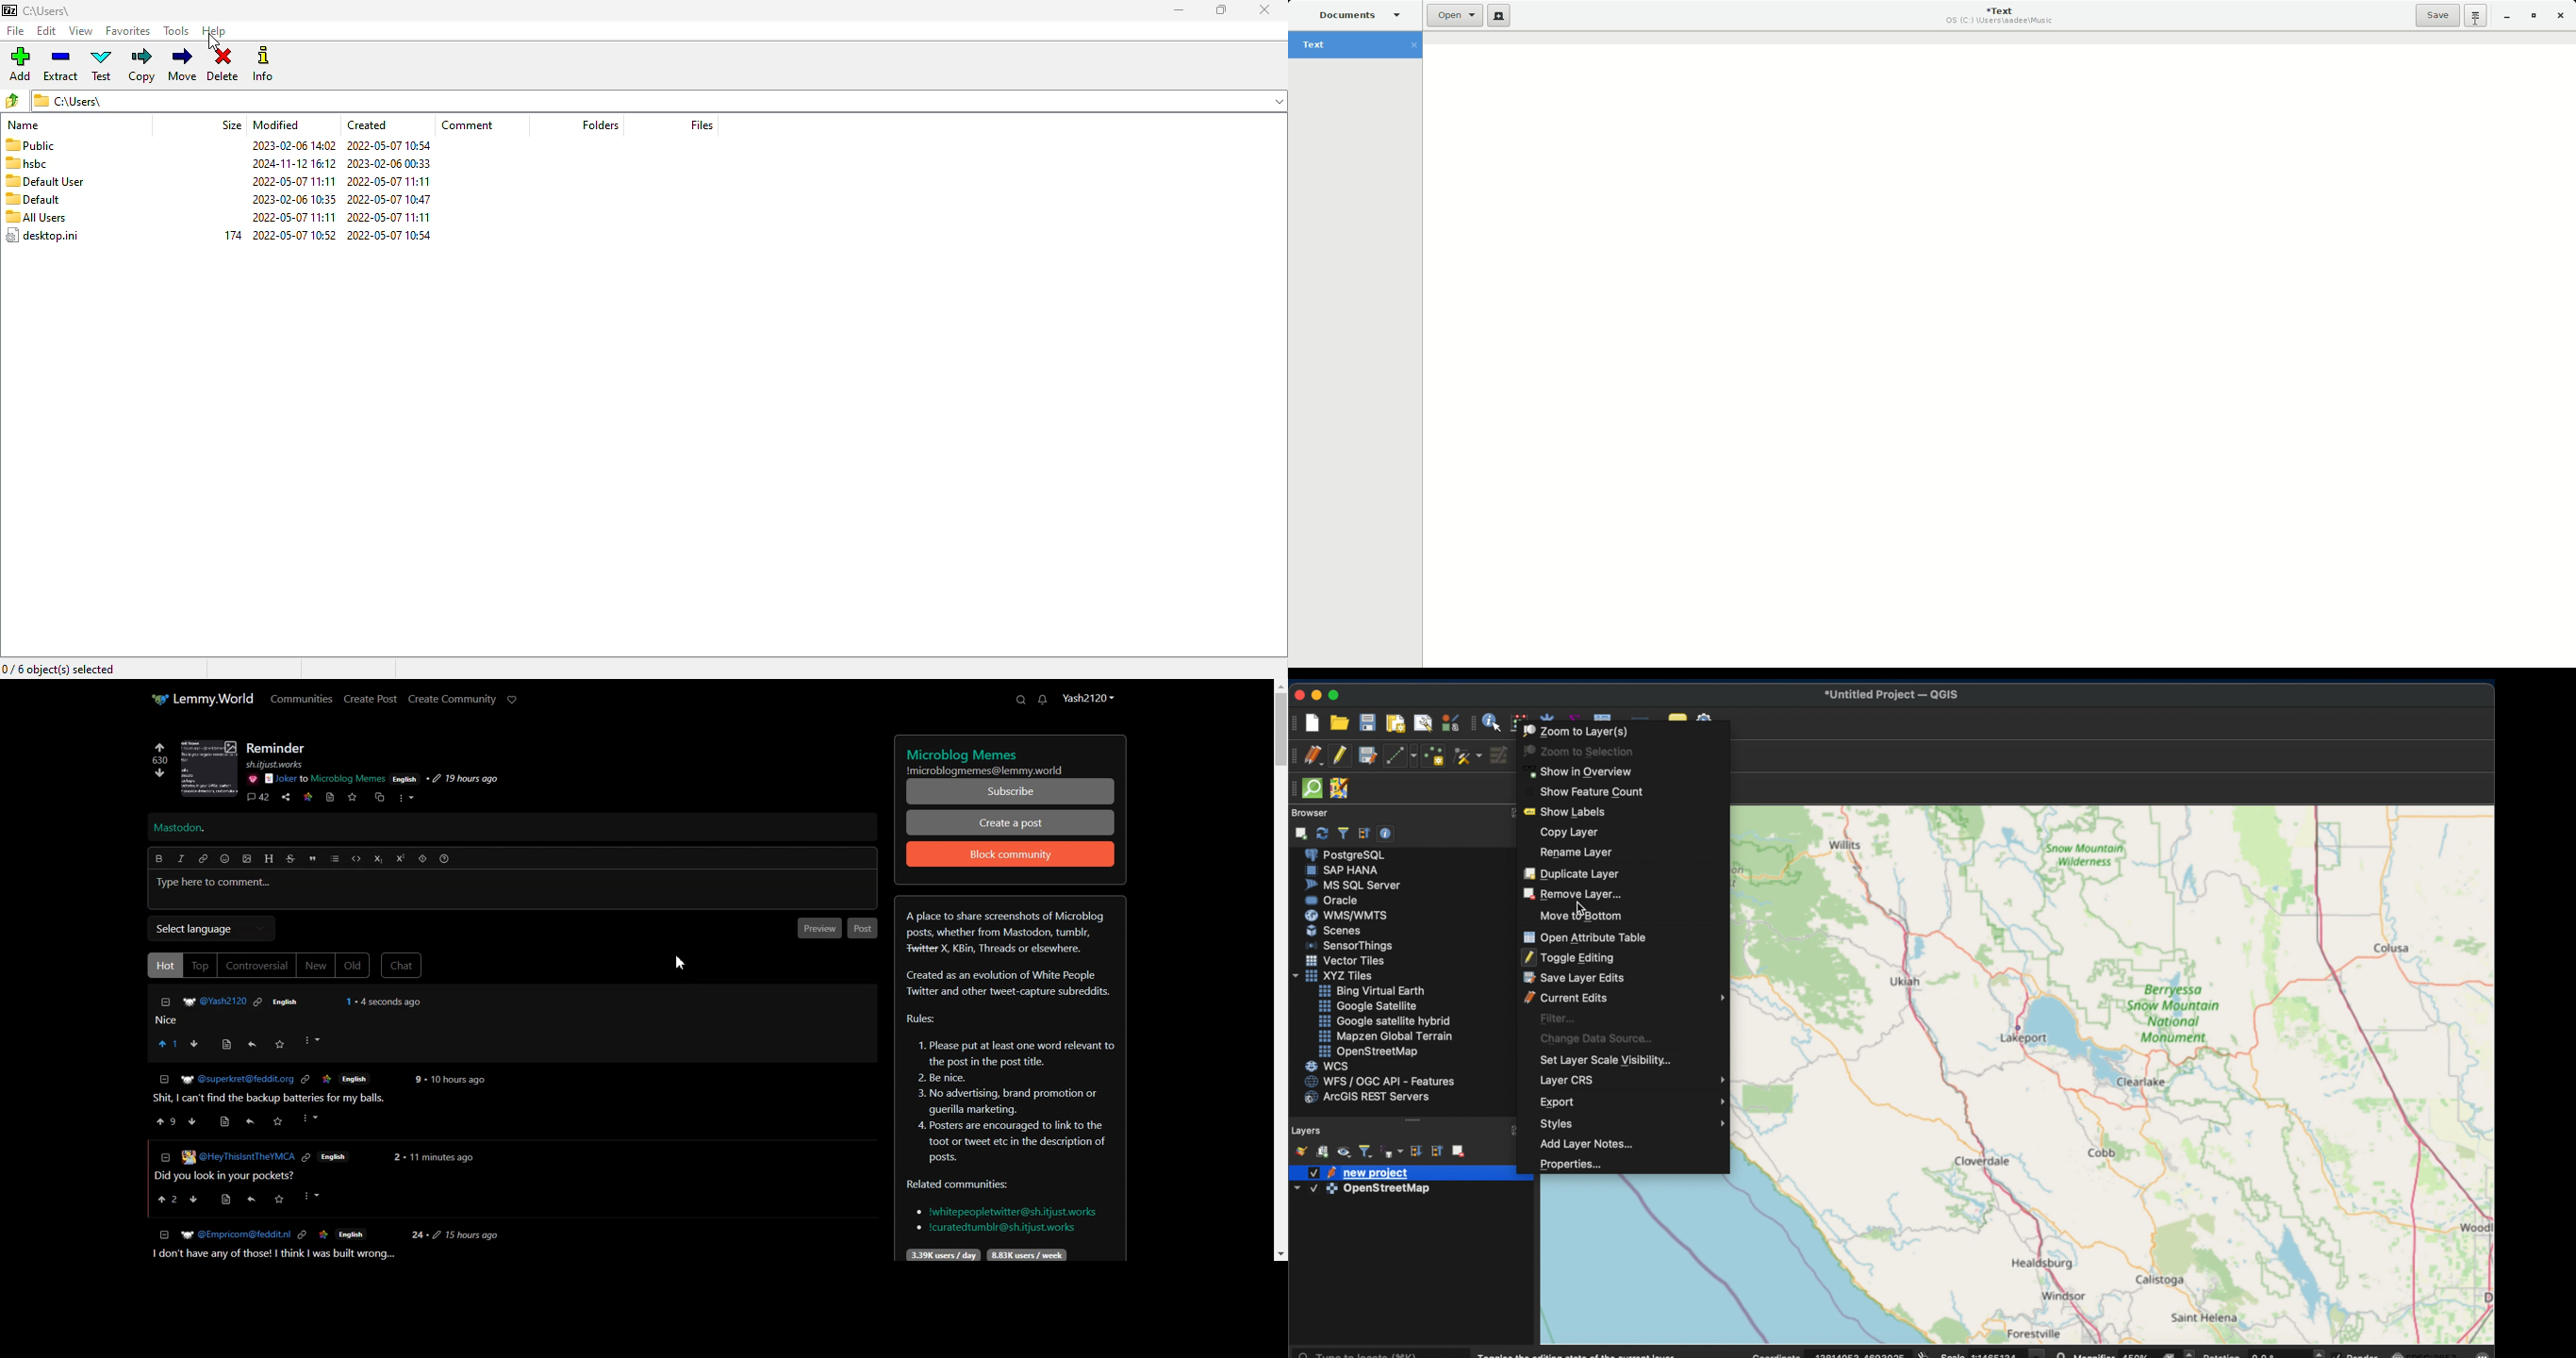 The height and width of the screenshot is (1372, 2576). I want to click on current folder, so click(644, 100).